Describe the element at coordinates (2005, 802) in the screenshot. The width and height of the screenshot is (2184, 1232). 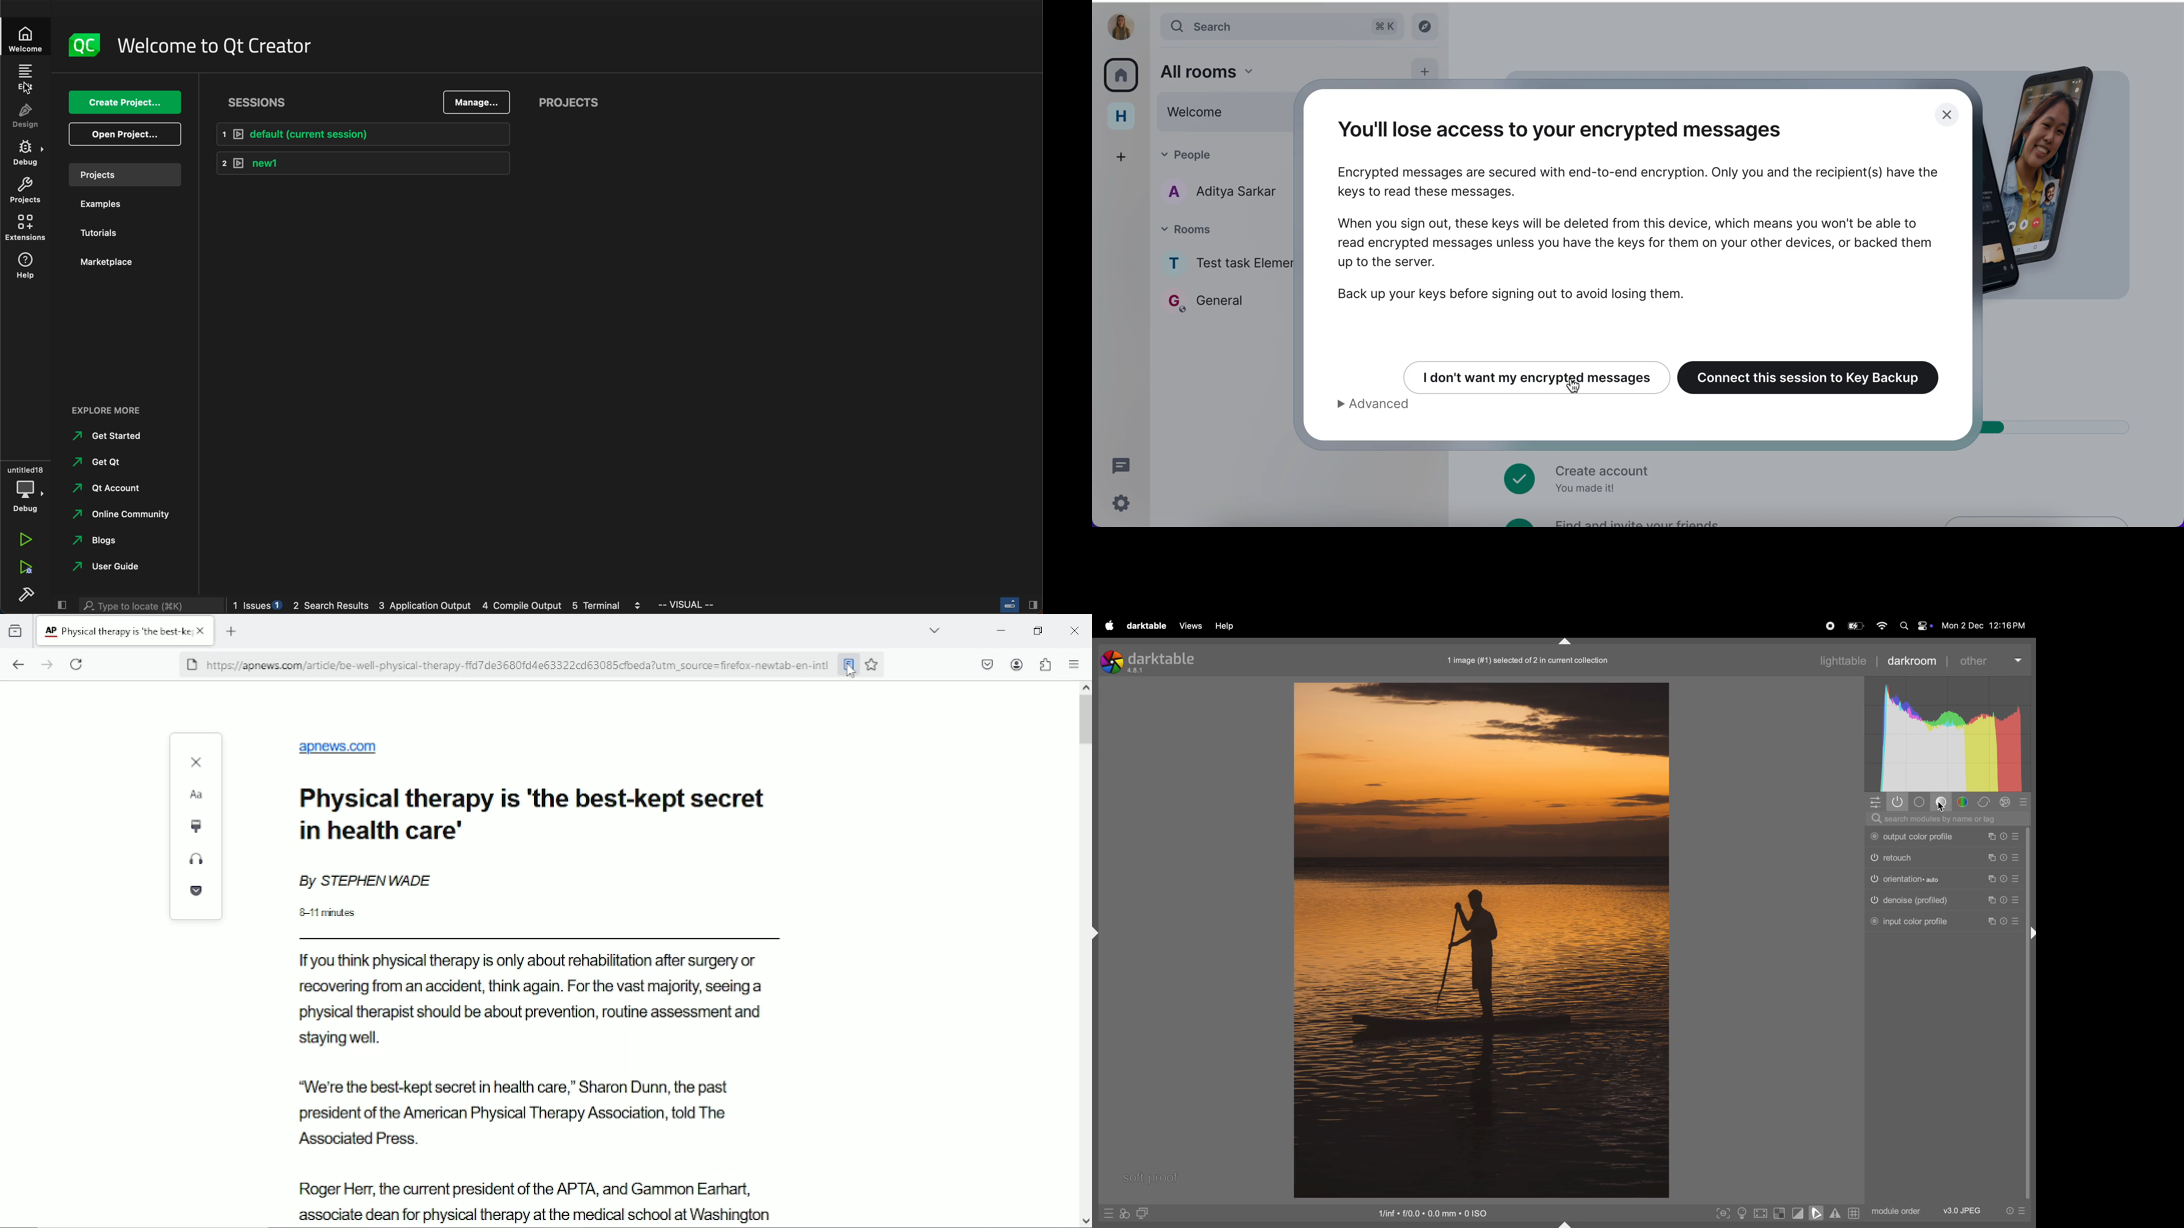
I see `effect` at that location.